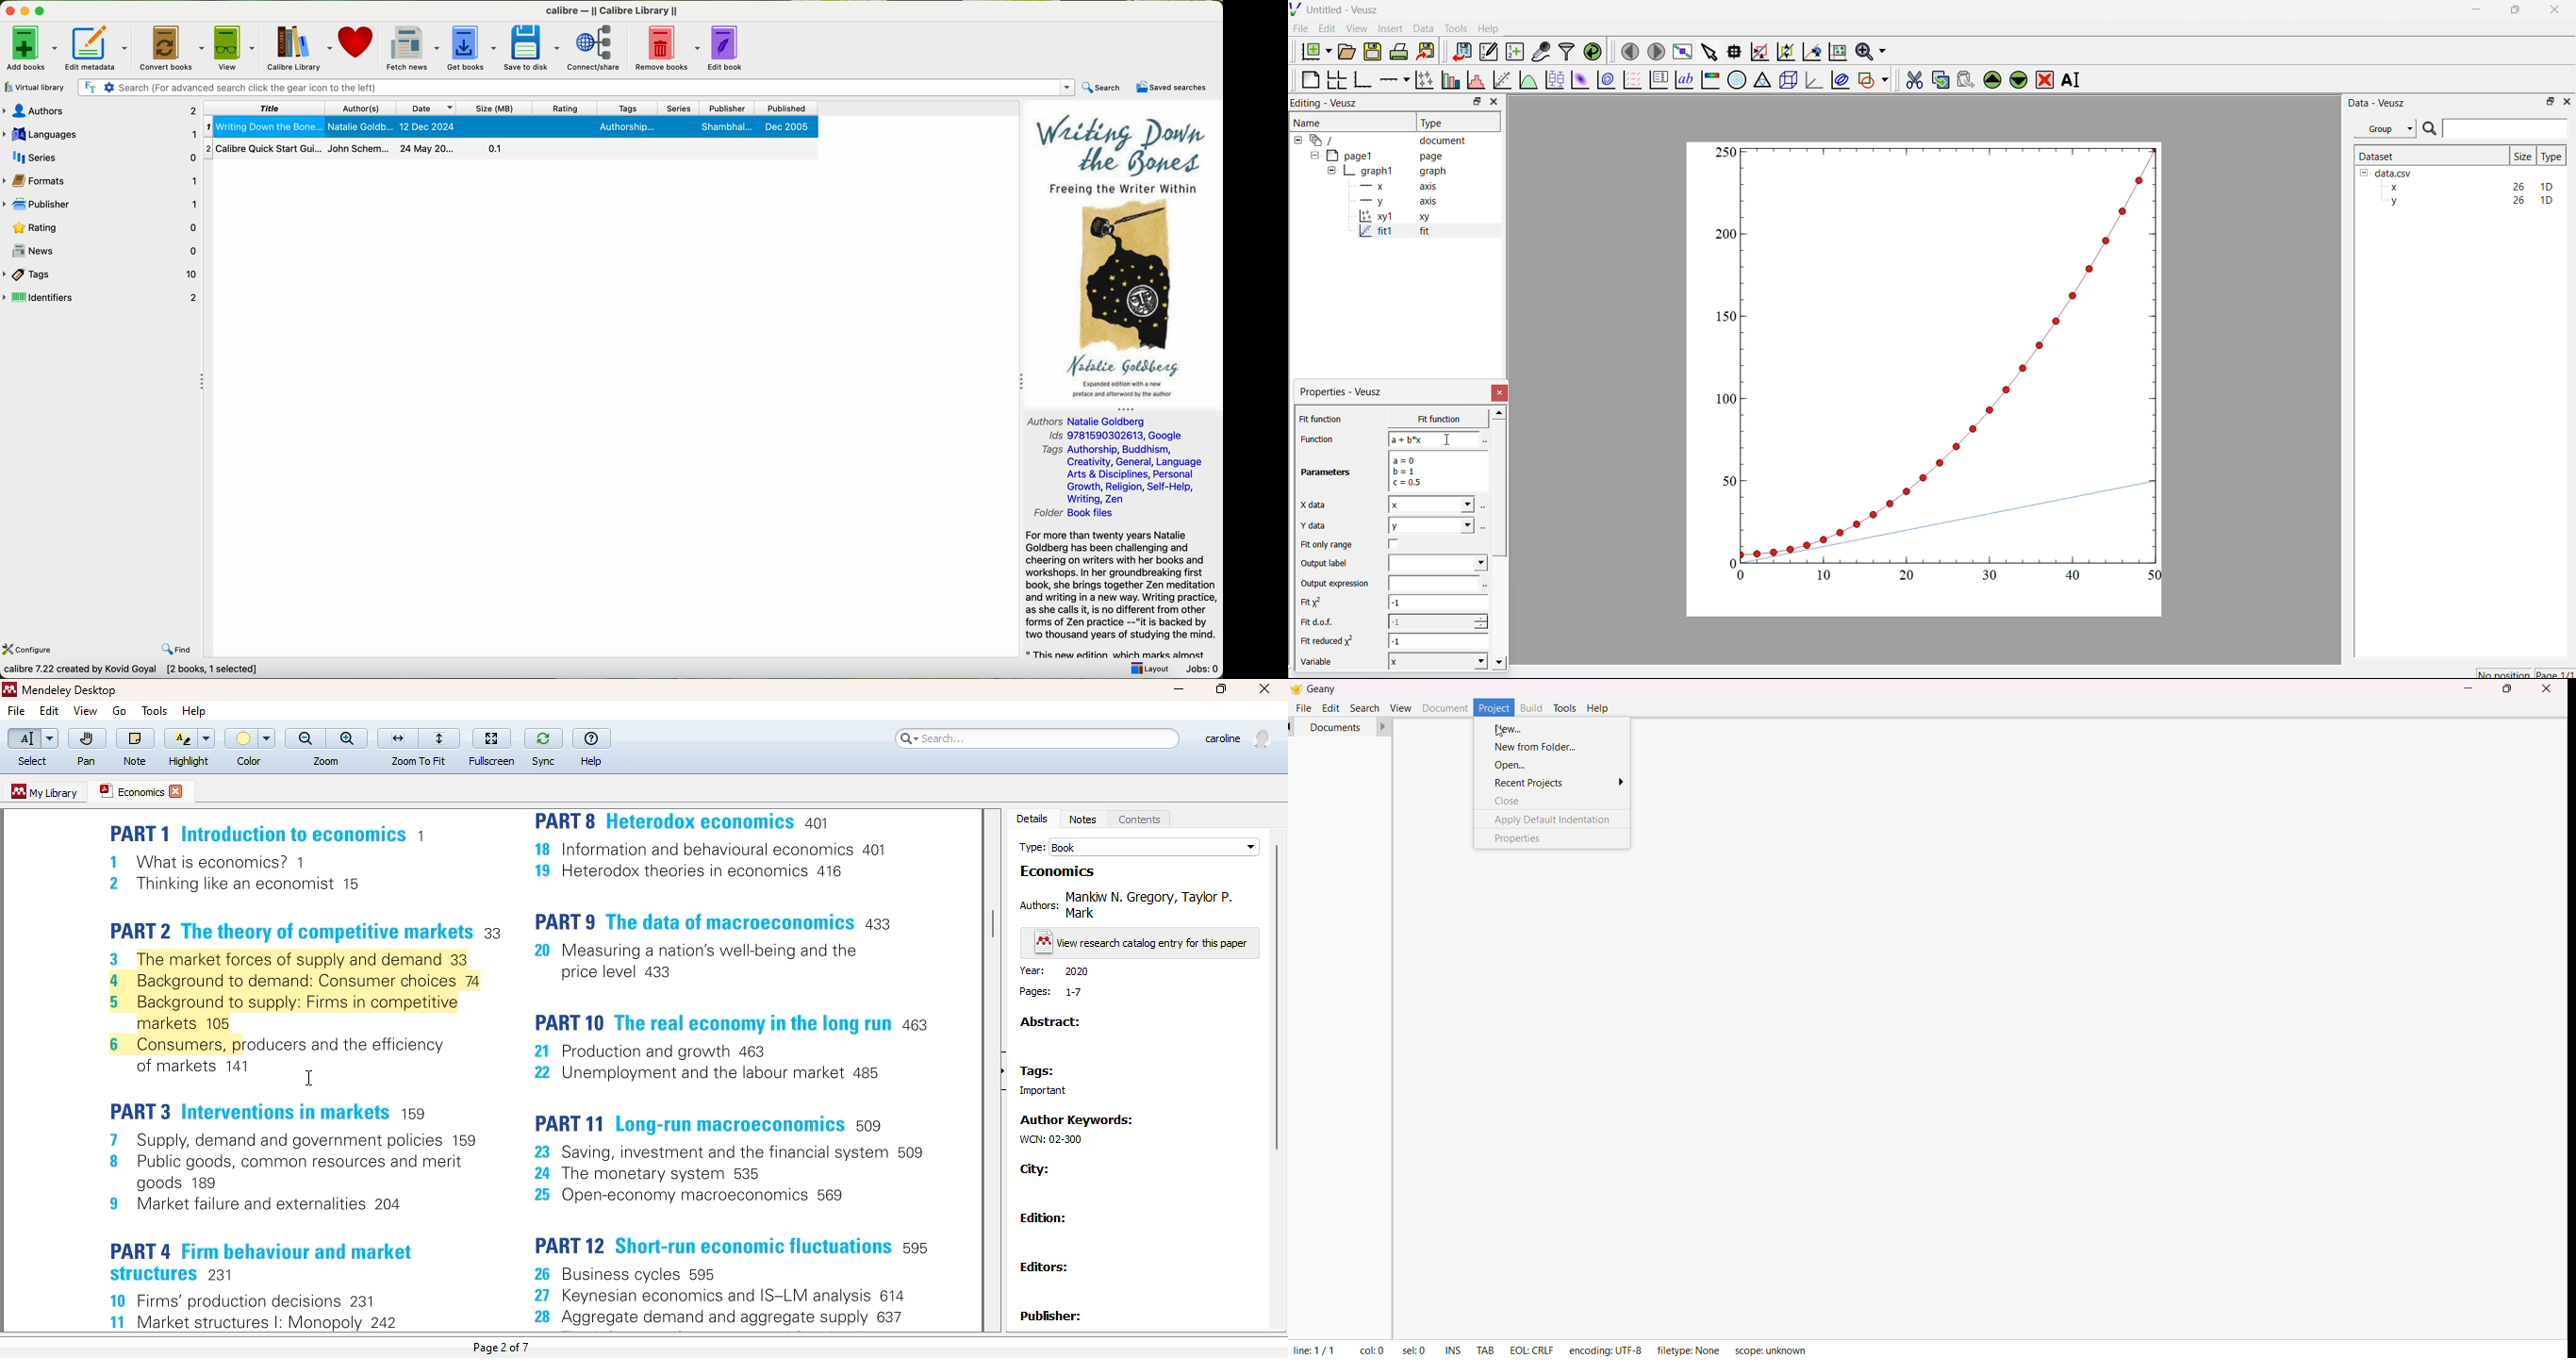  I want to click on Zoom out of graph axis, so click(1784, 50).